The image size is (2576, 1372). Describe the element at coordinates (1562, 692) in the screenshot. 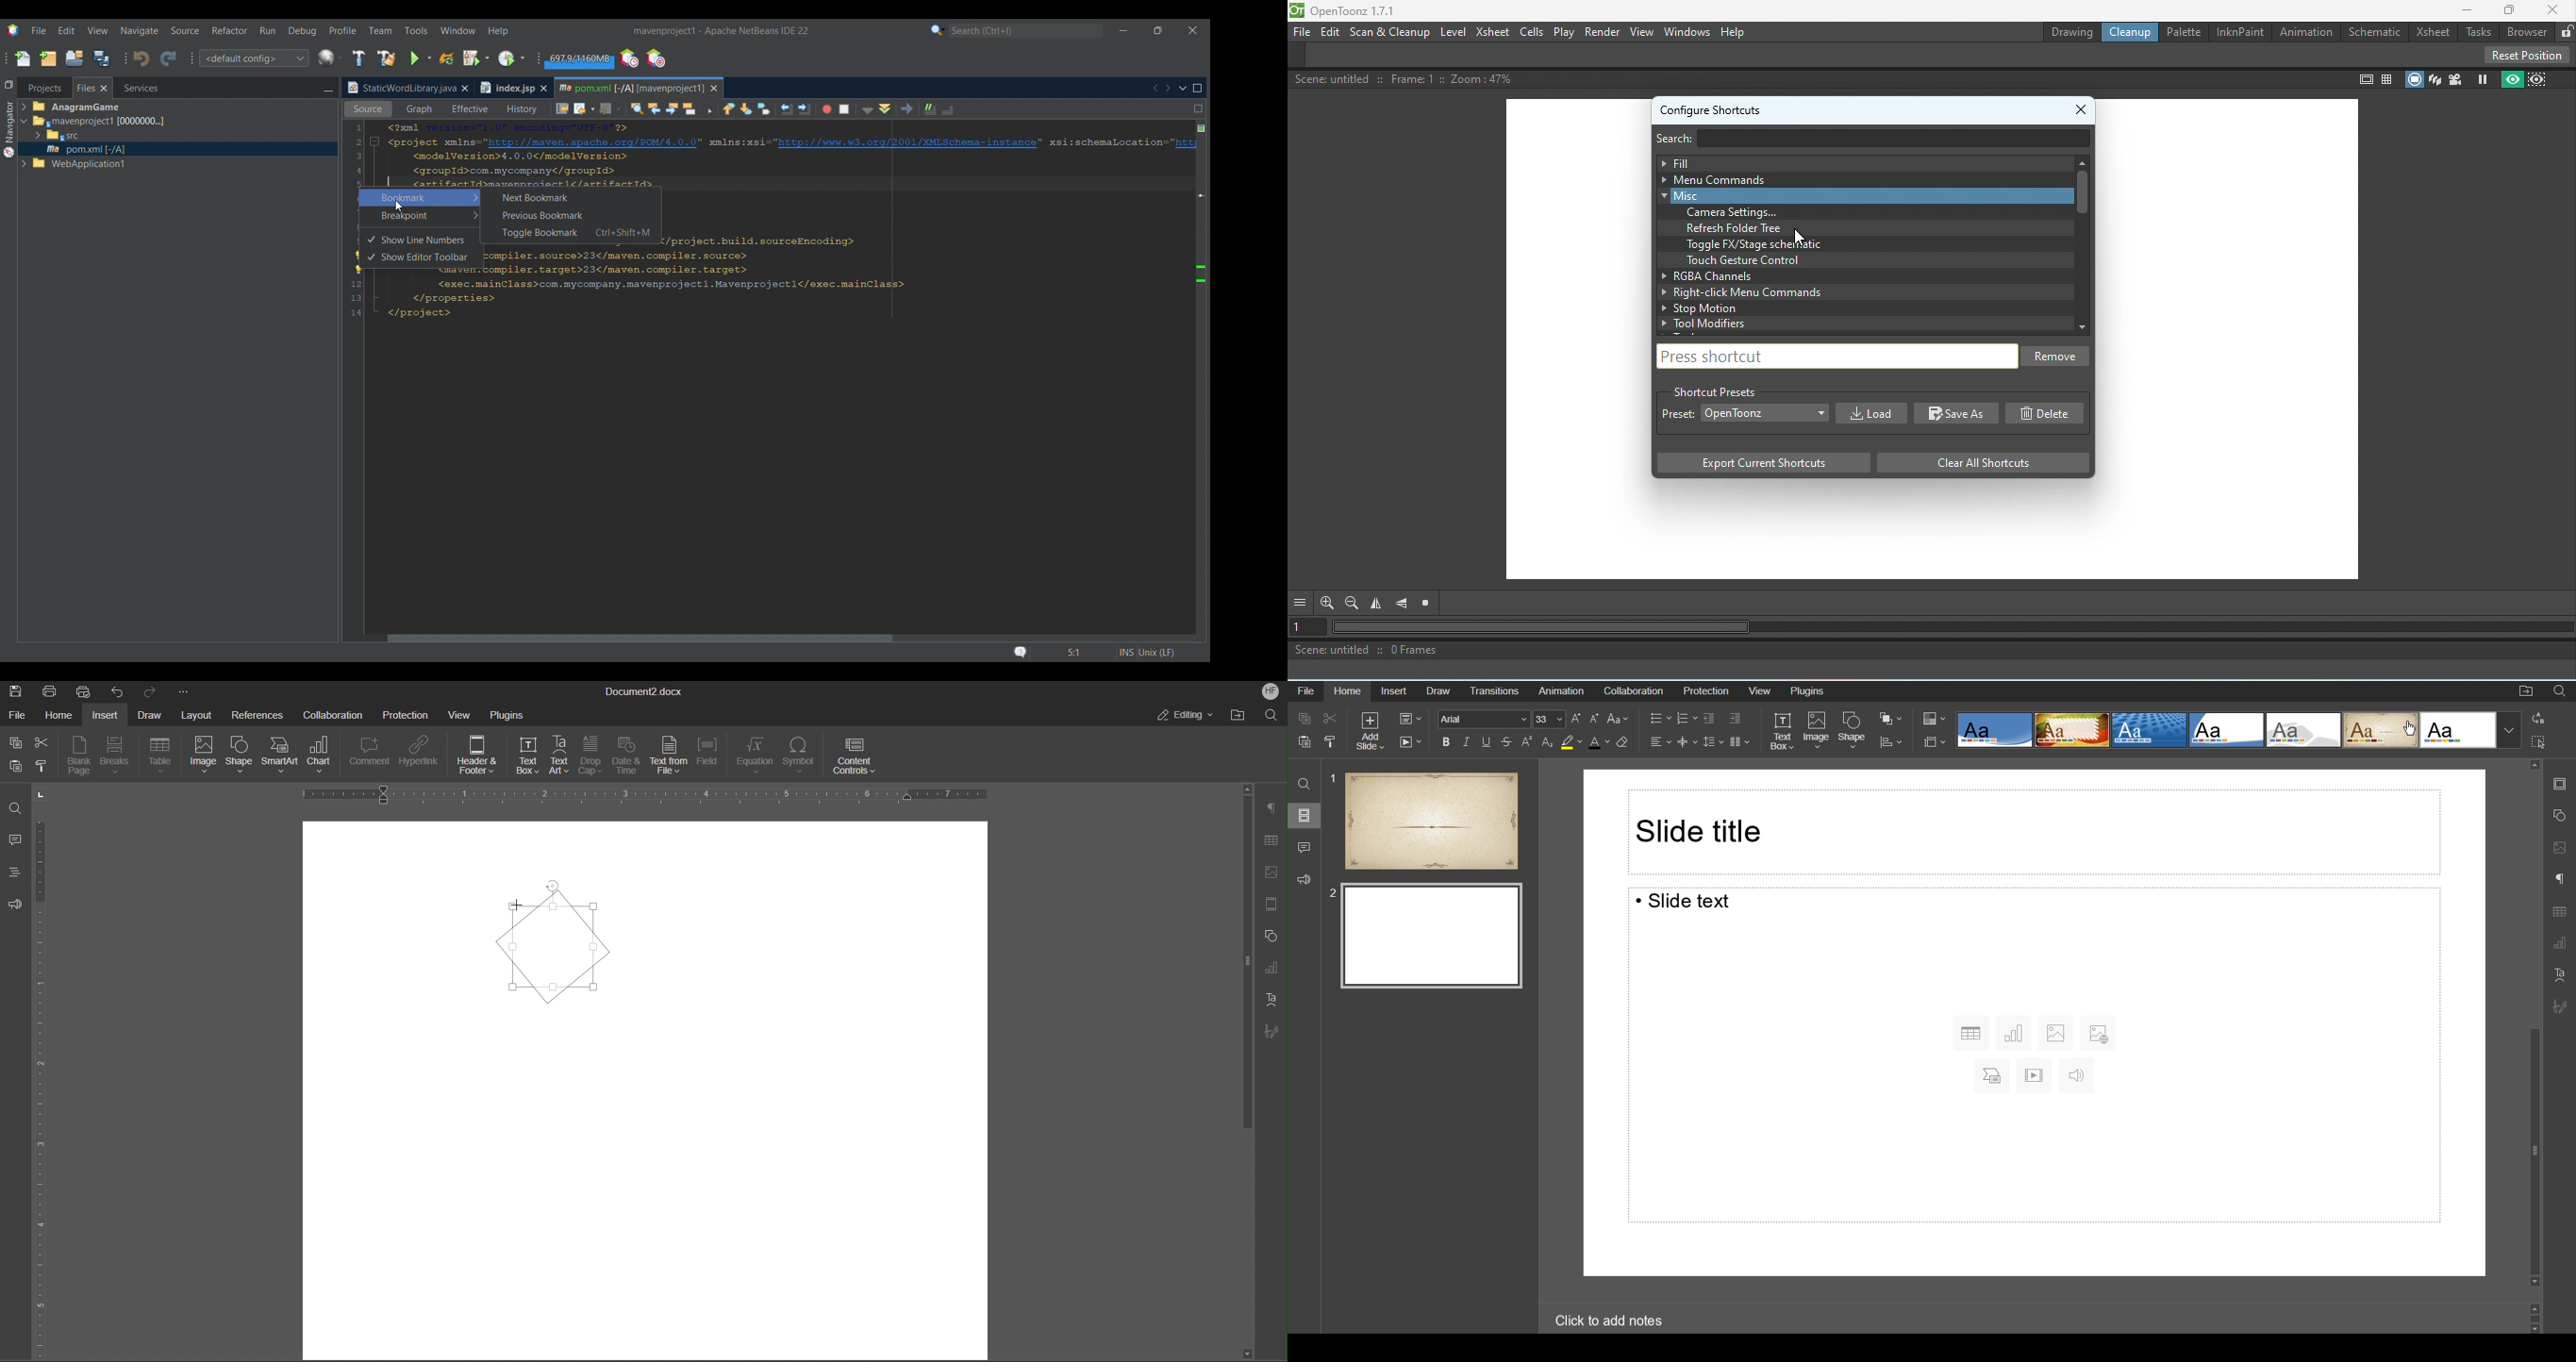

I see `Animation` at that location.